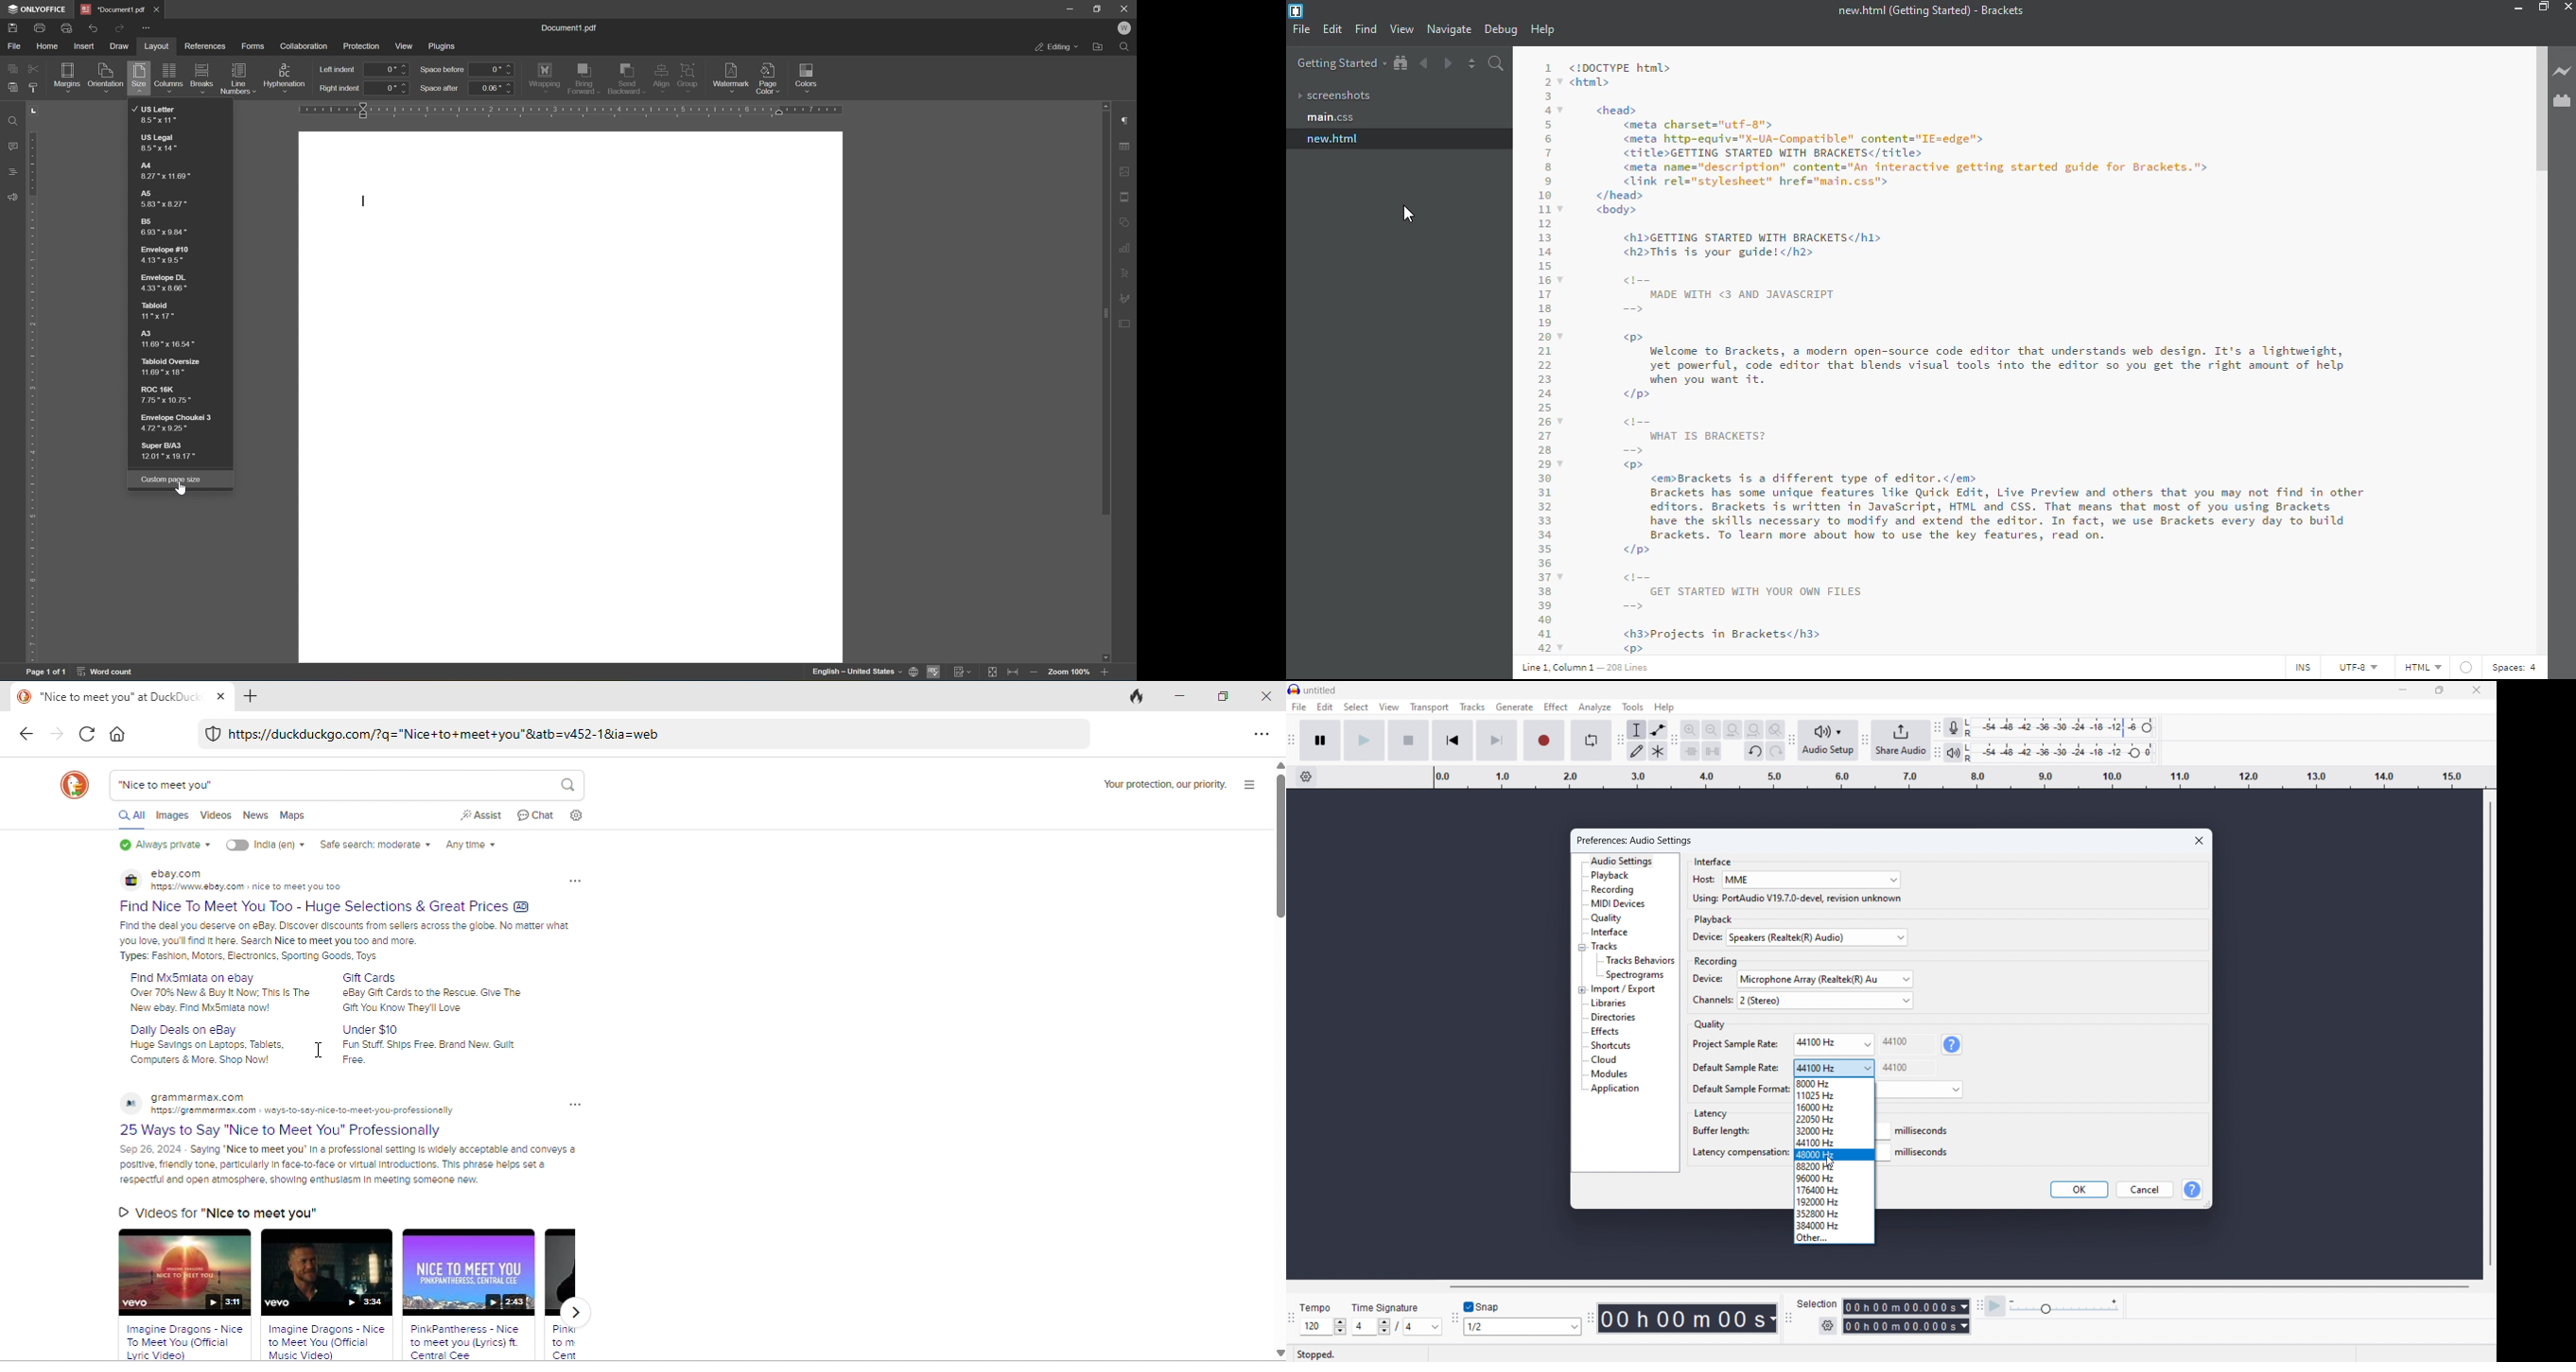  Describe the element at coordinates (1610, 1003) in the screenshot. I see `libraries` at that location.